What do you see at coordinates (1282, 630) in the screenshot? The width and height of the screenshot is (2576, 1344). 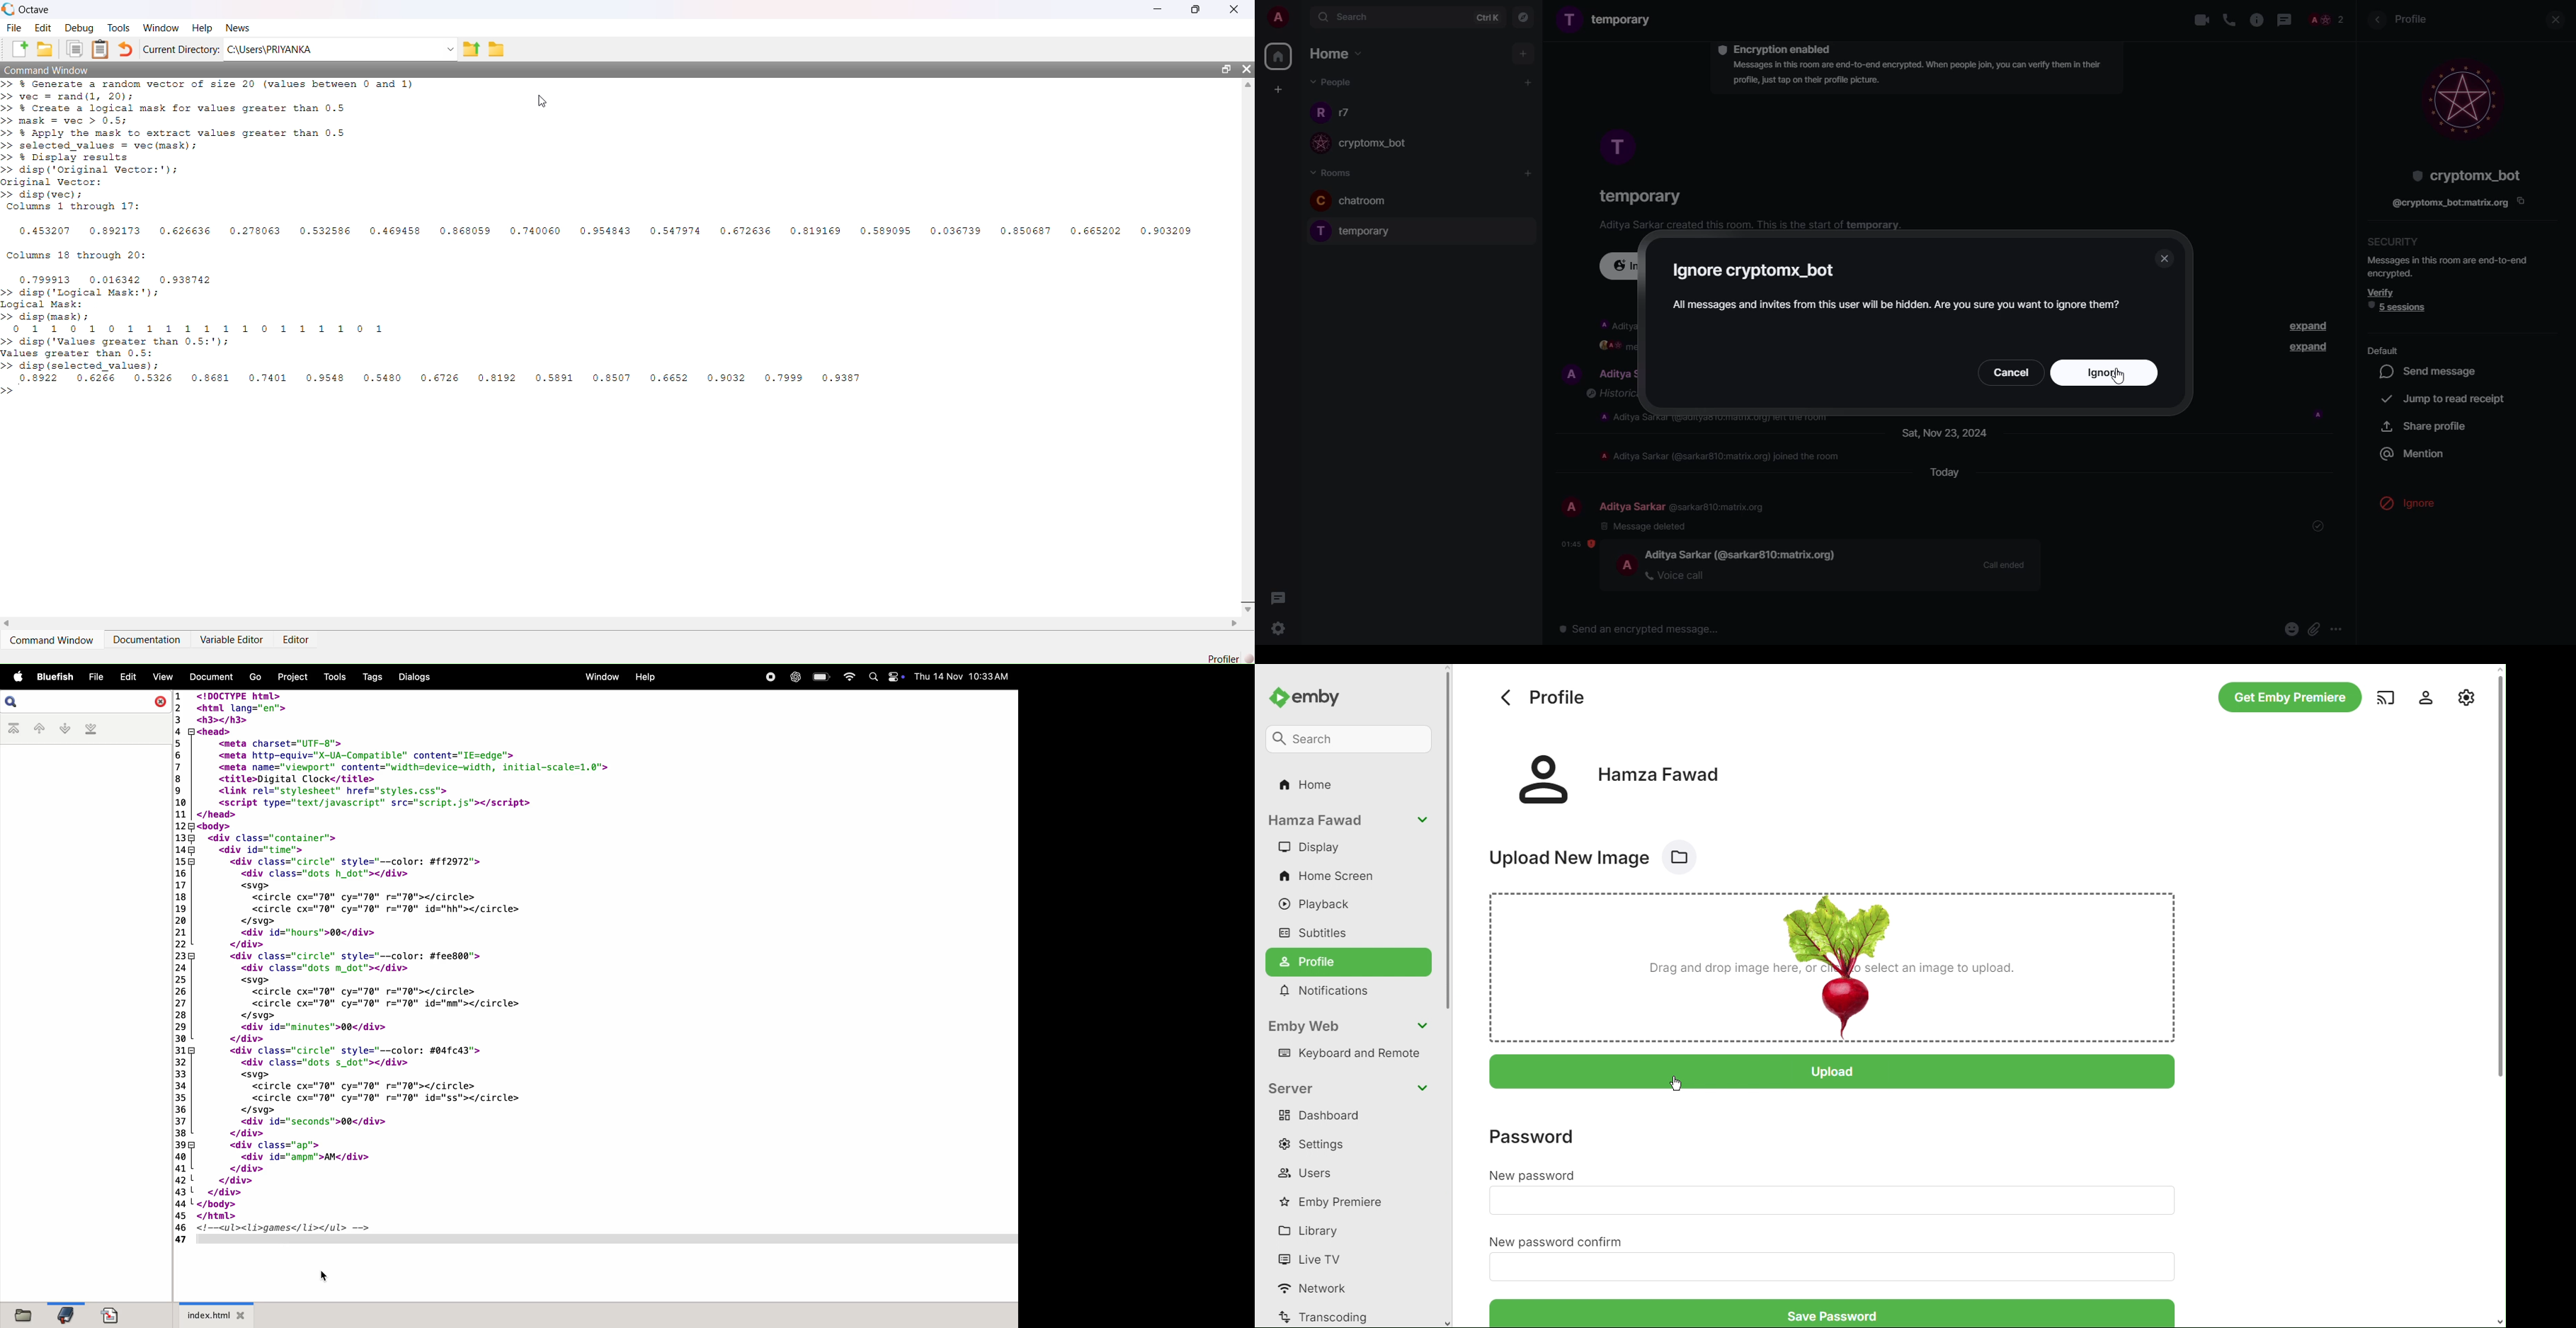 I see `settings` at bounding box center [1282, 630].